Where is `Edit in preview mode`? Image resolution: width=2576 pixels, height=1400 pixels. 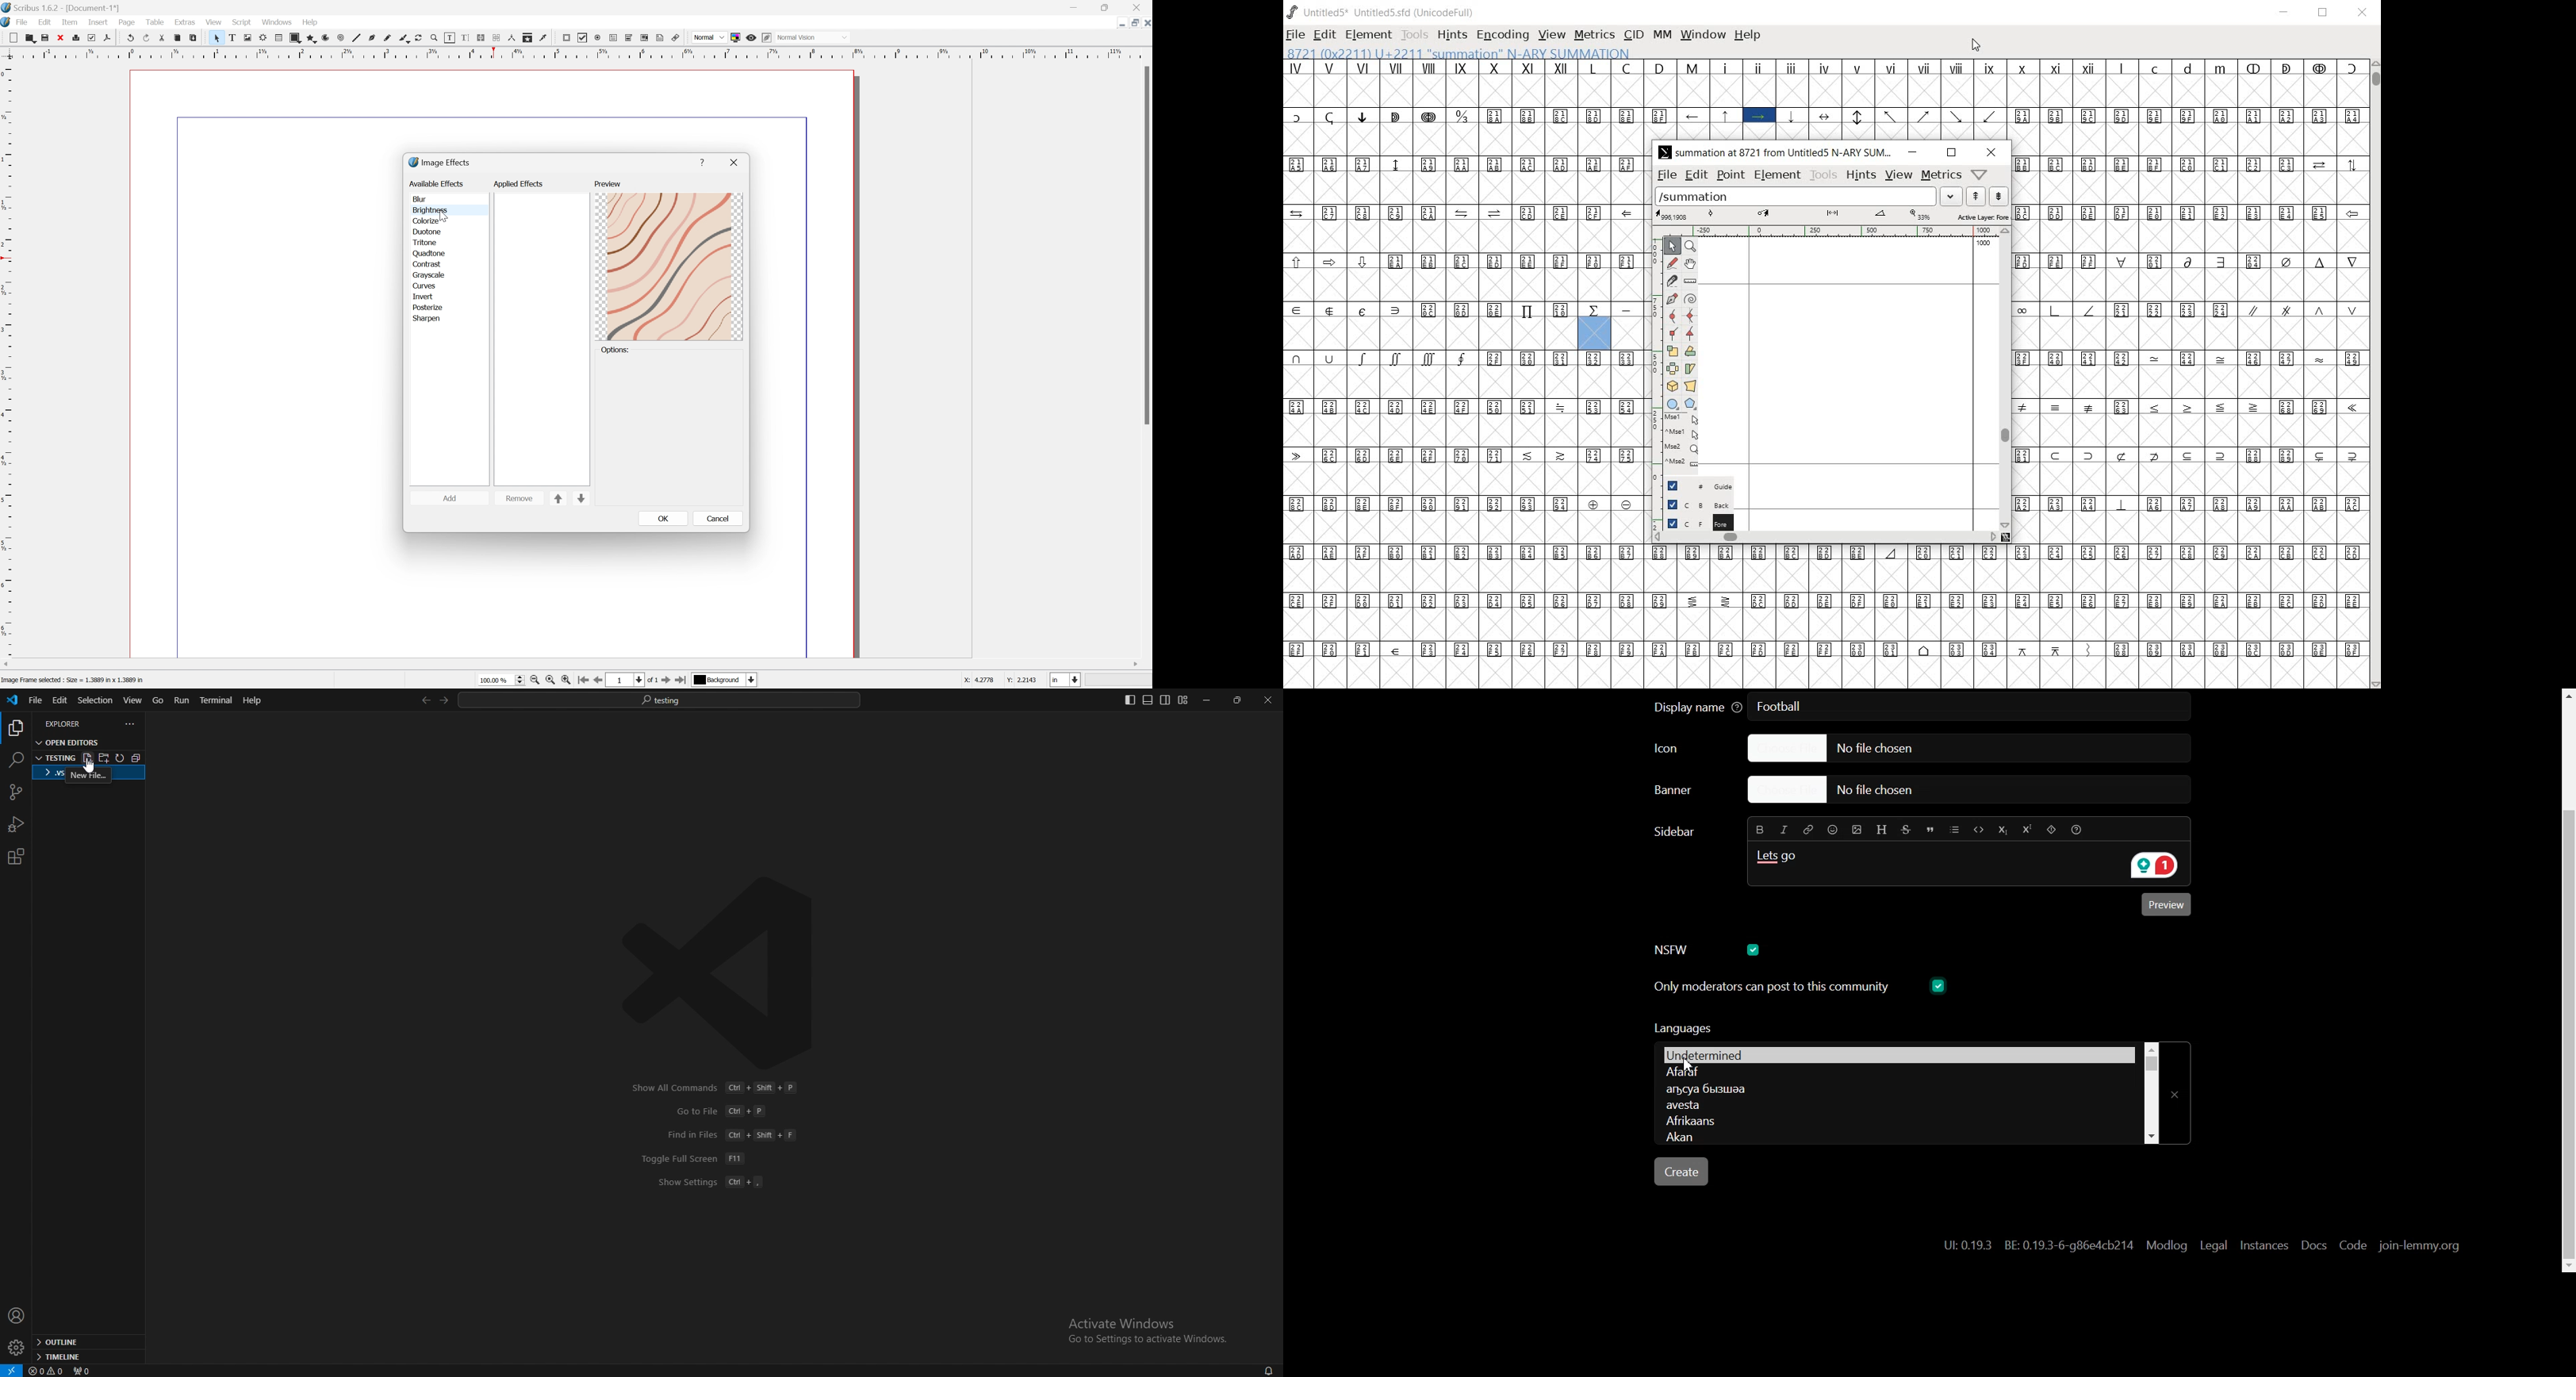 Edit in preview mode is located at coordinates (767, 38).